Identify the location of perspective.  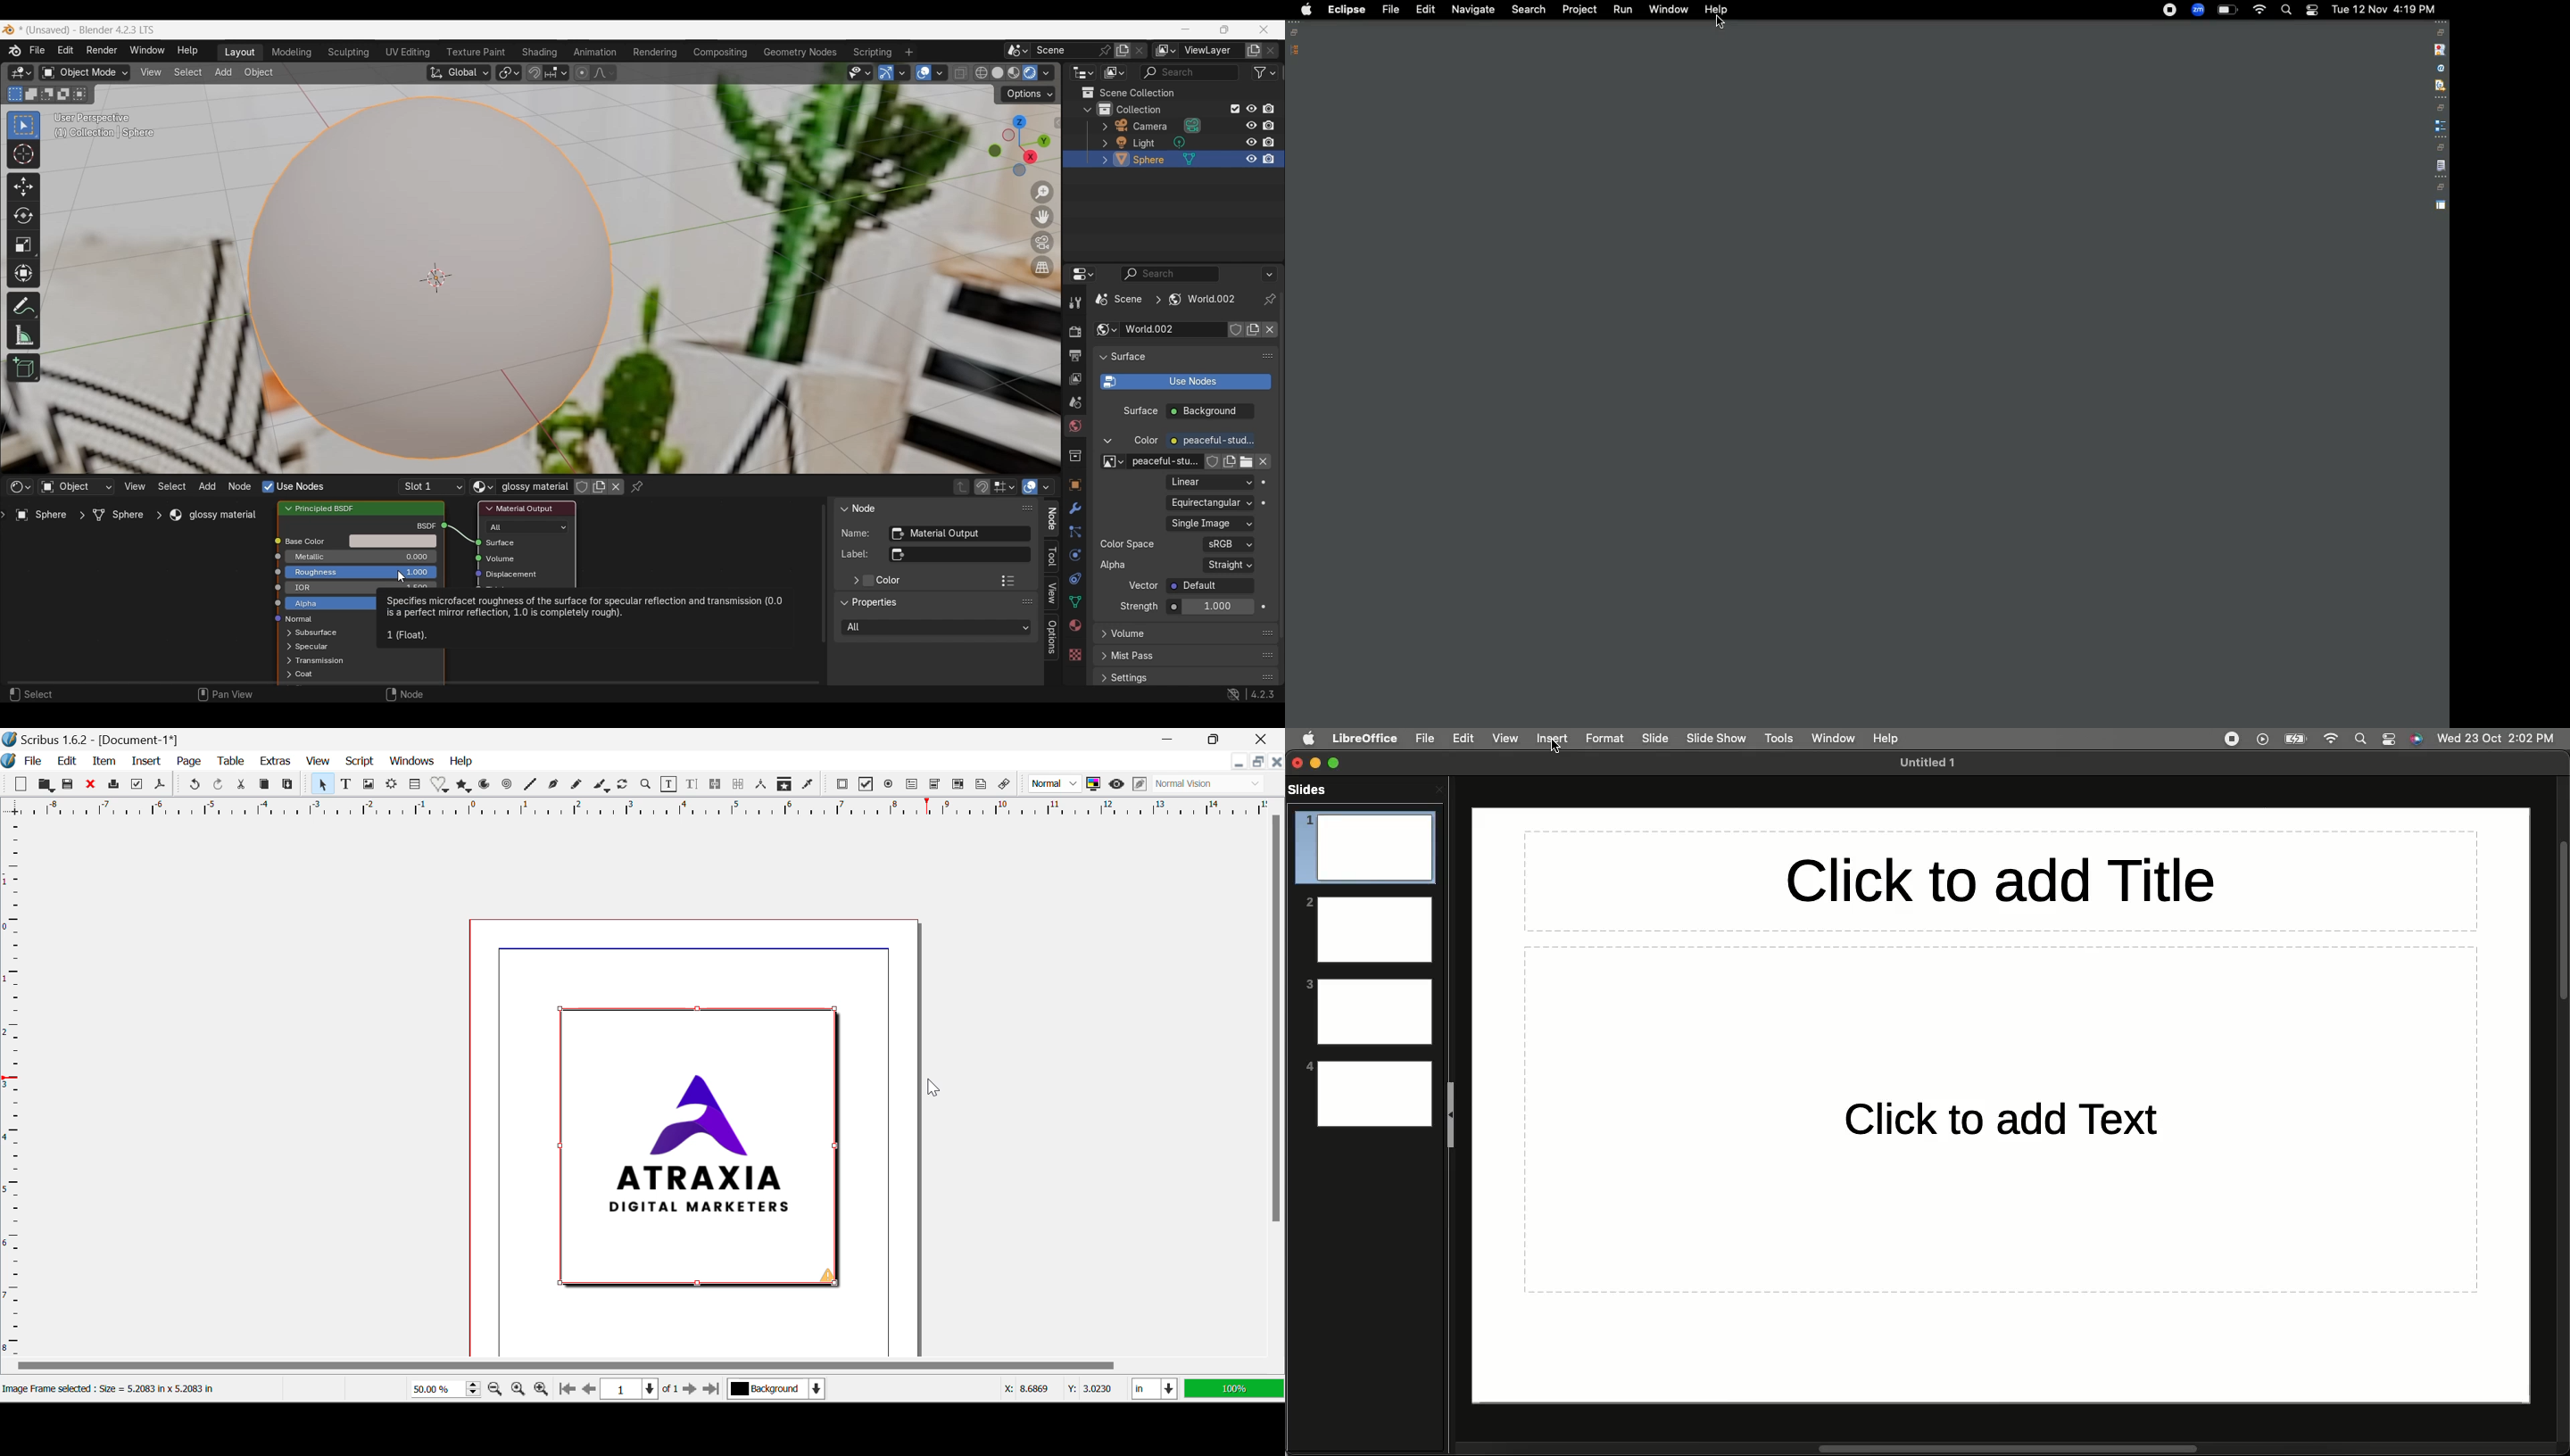
(2441, 205).